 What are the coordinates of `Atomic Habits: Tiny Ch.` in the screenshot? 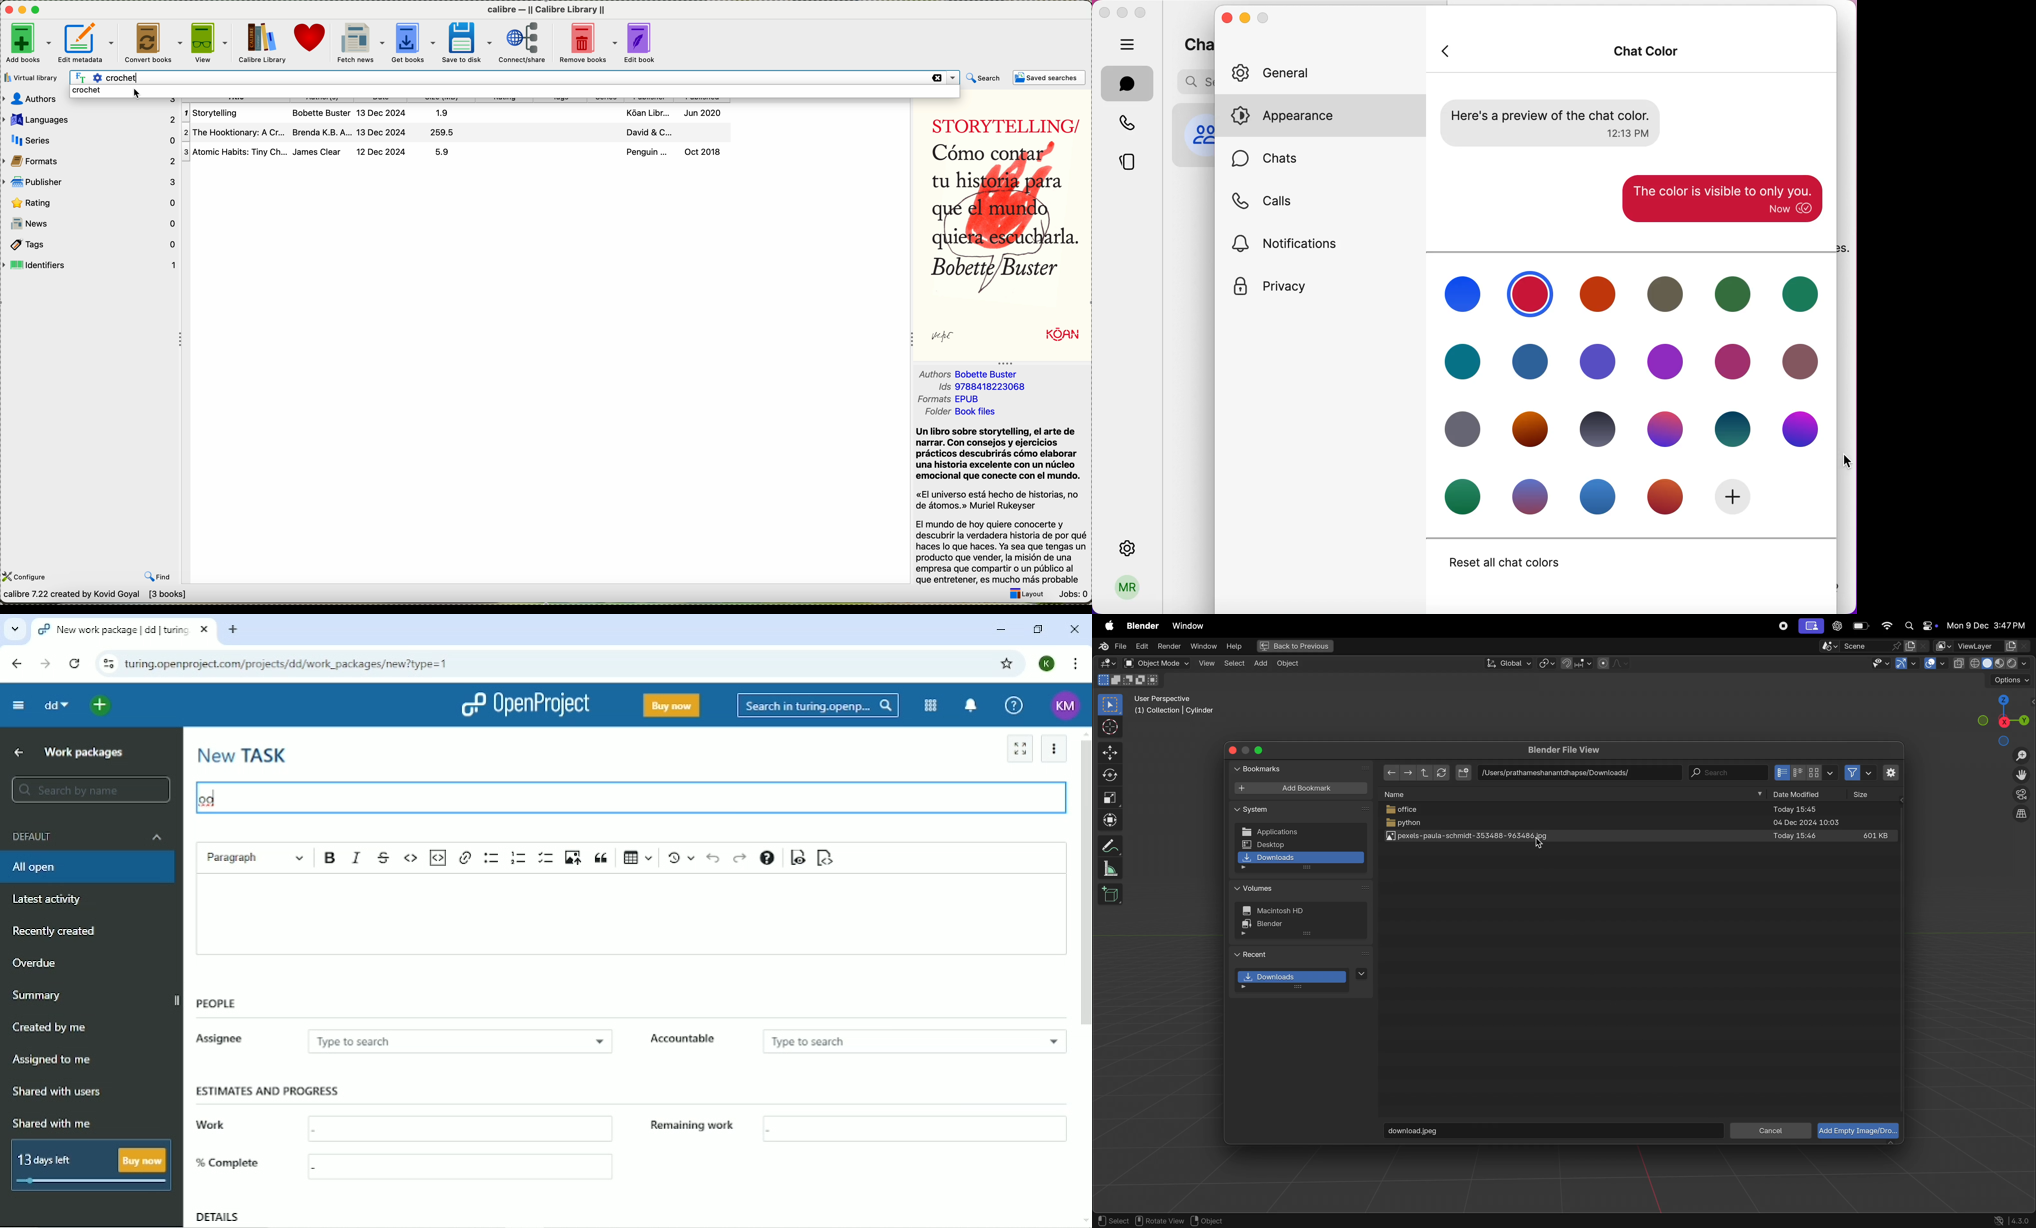 It's located at (235, 152).